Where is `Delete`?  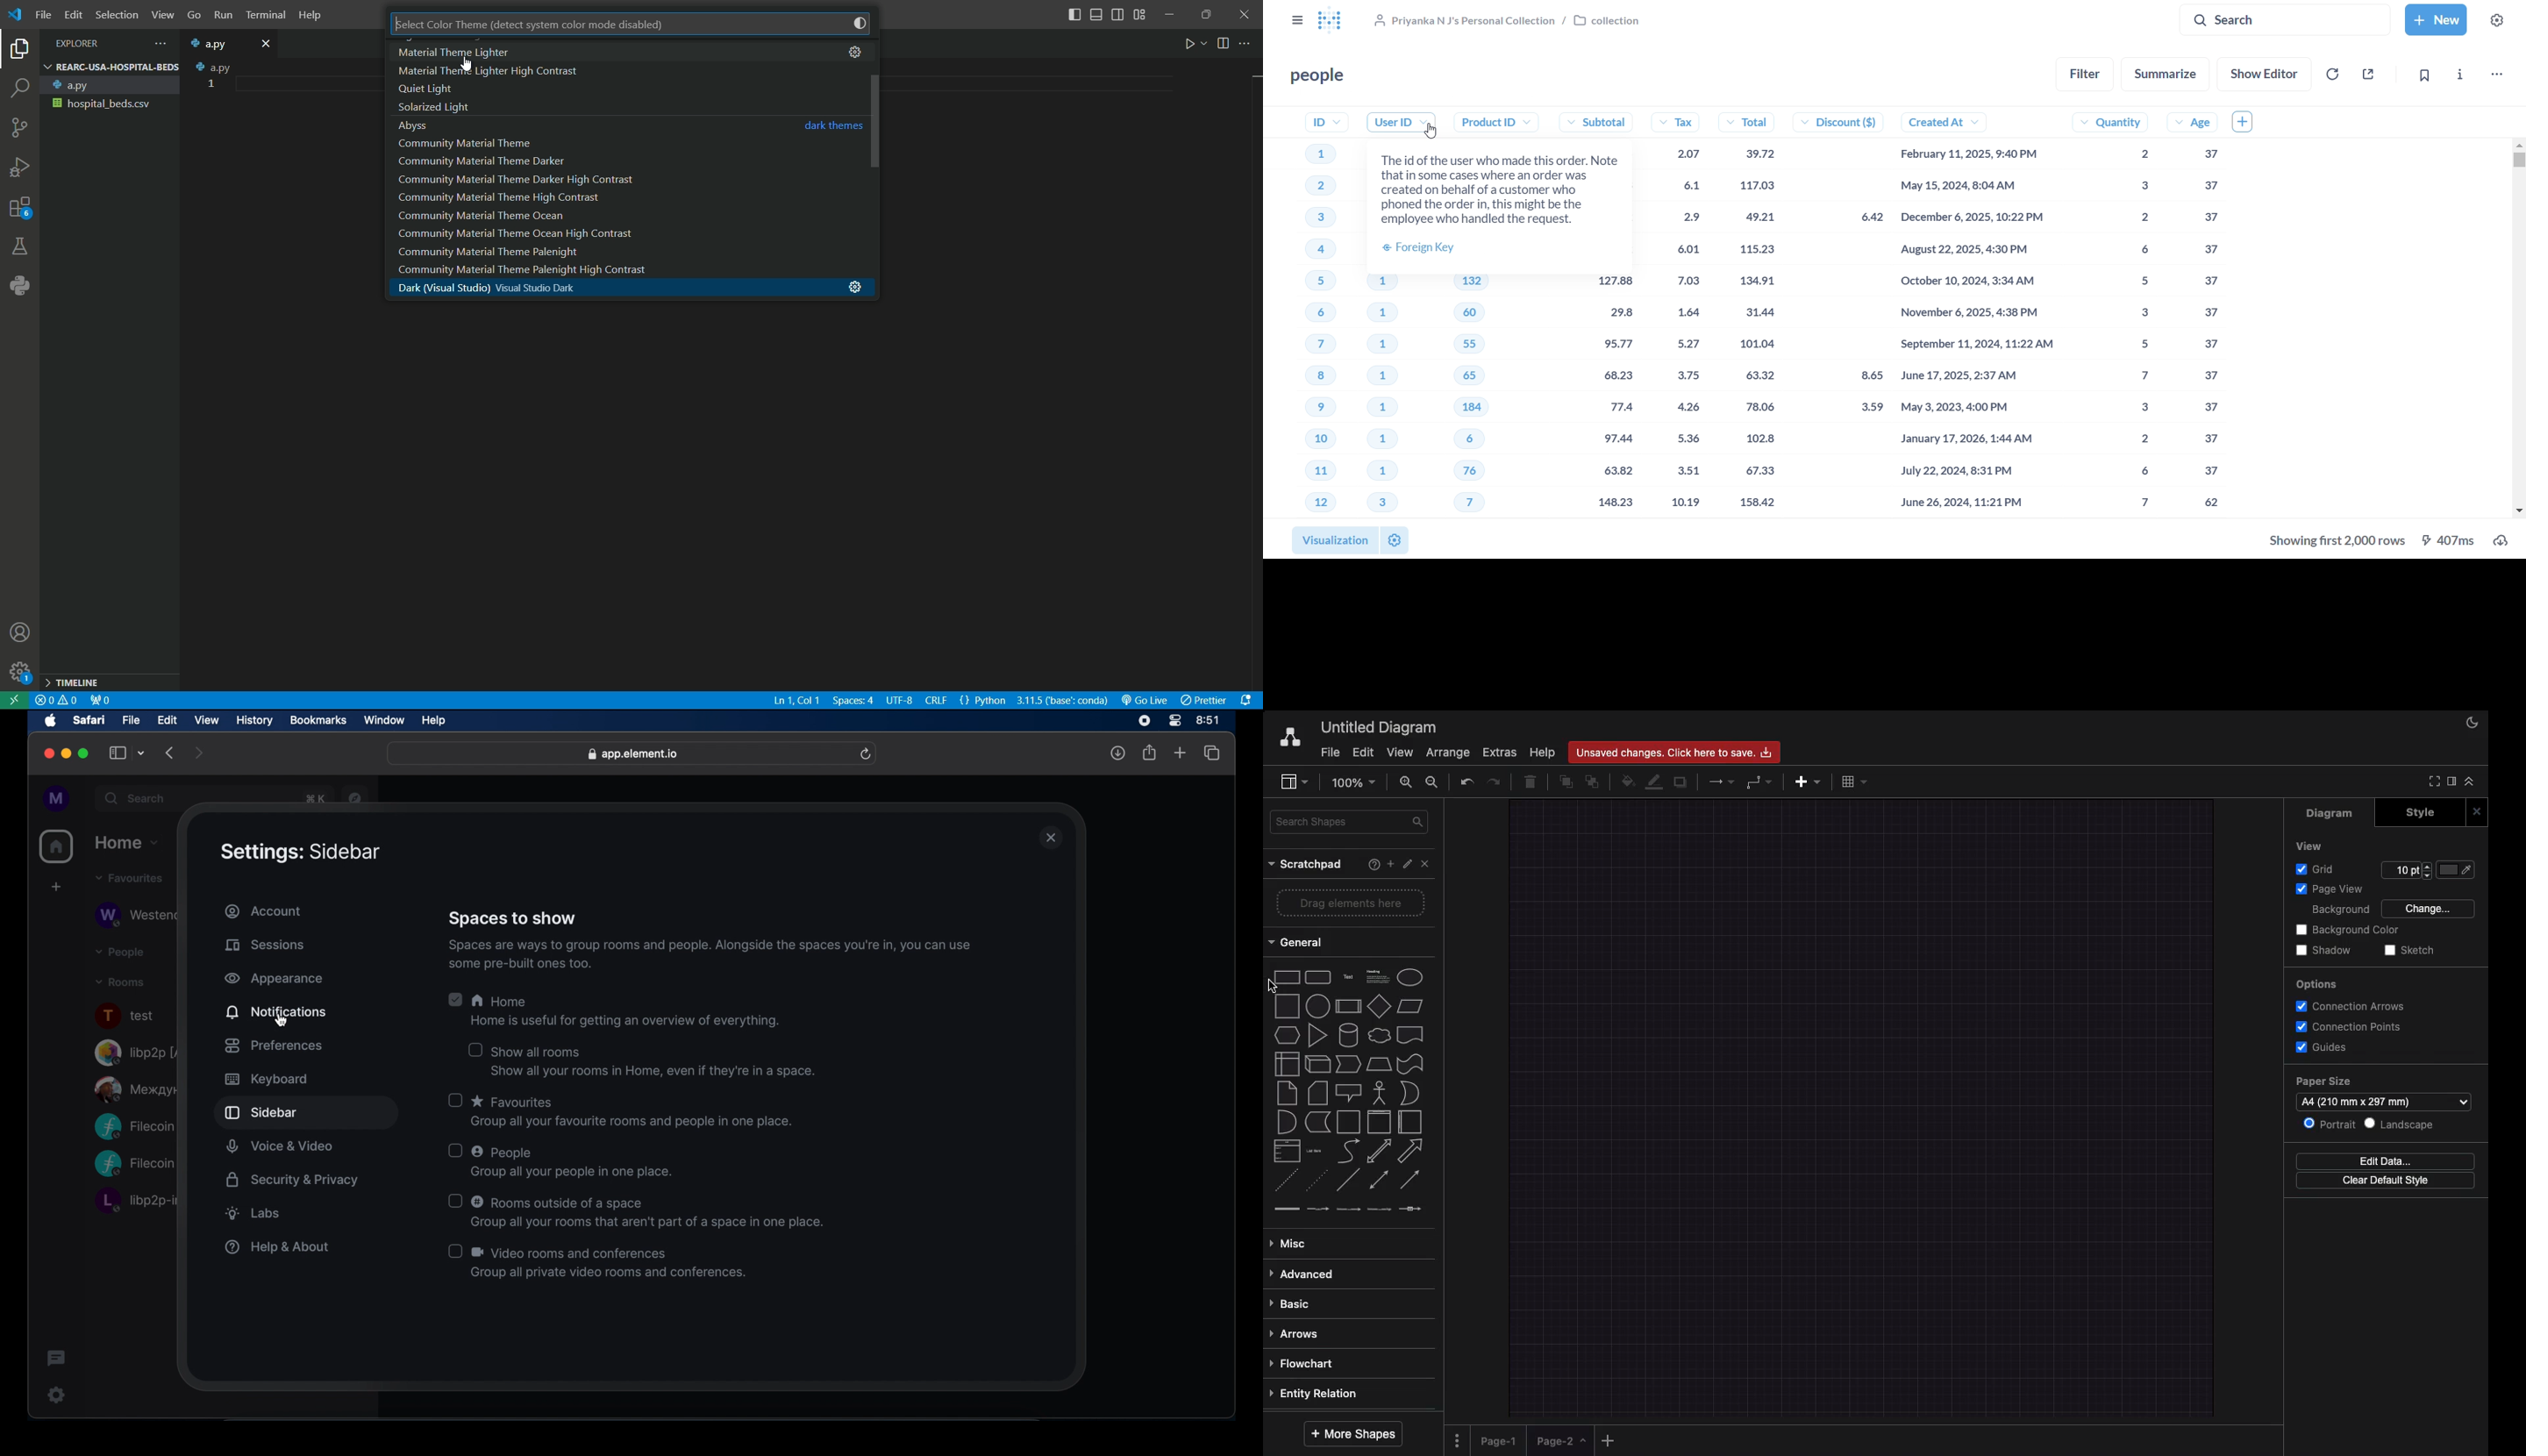
Delete is located at coordinates (1532, 779).